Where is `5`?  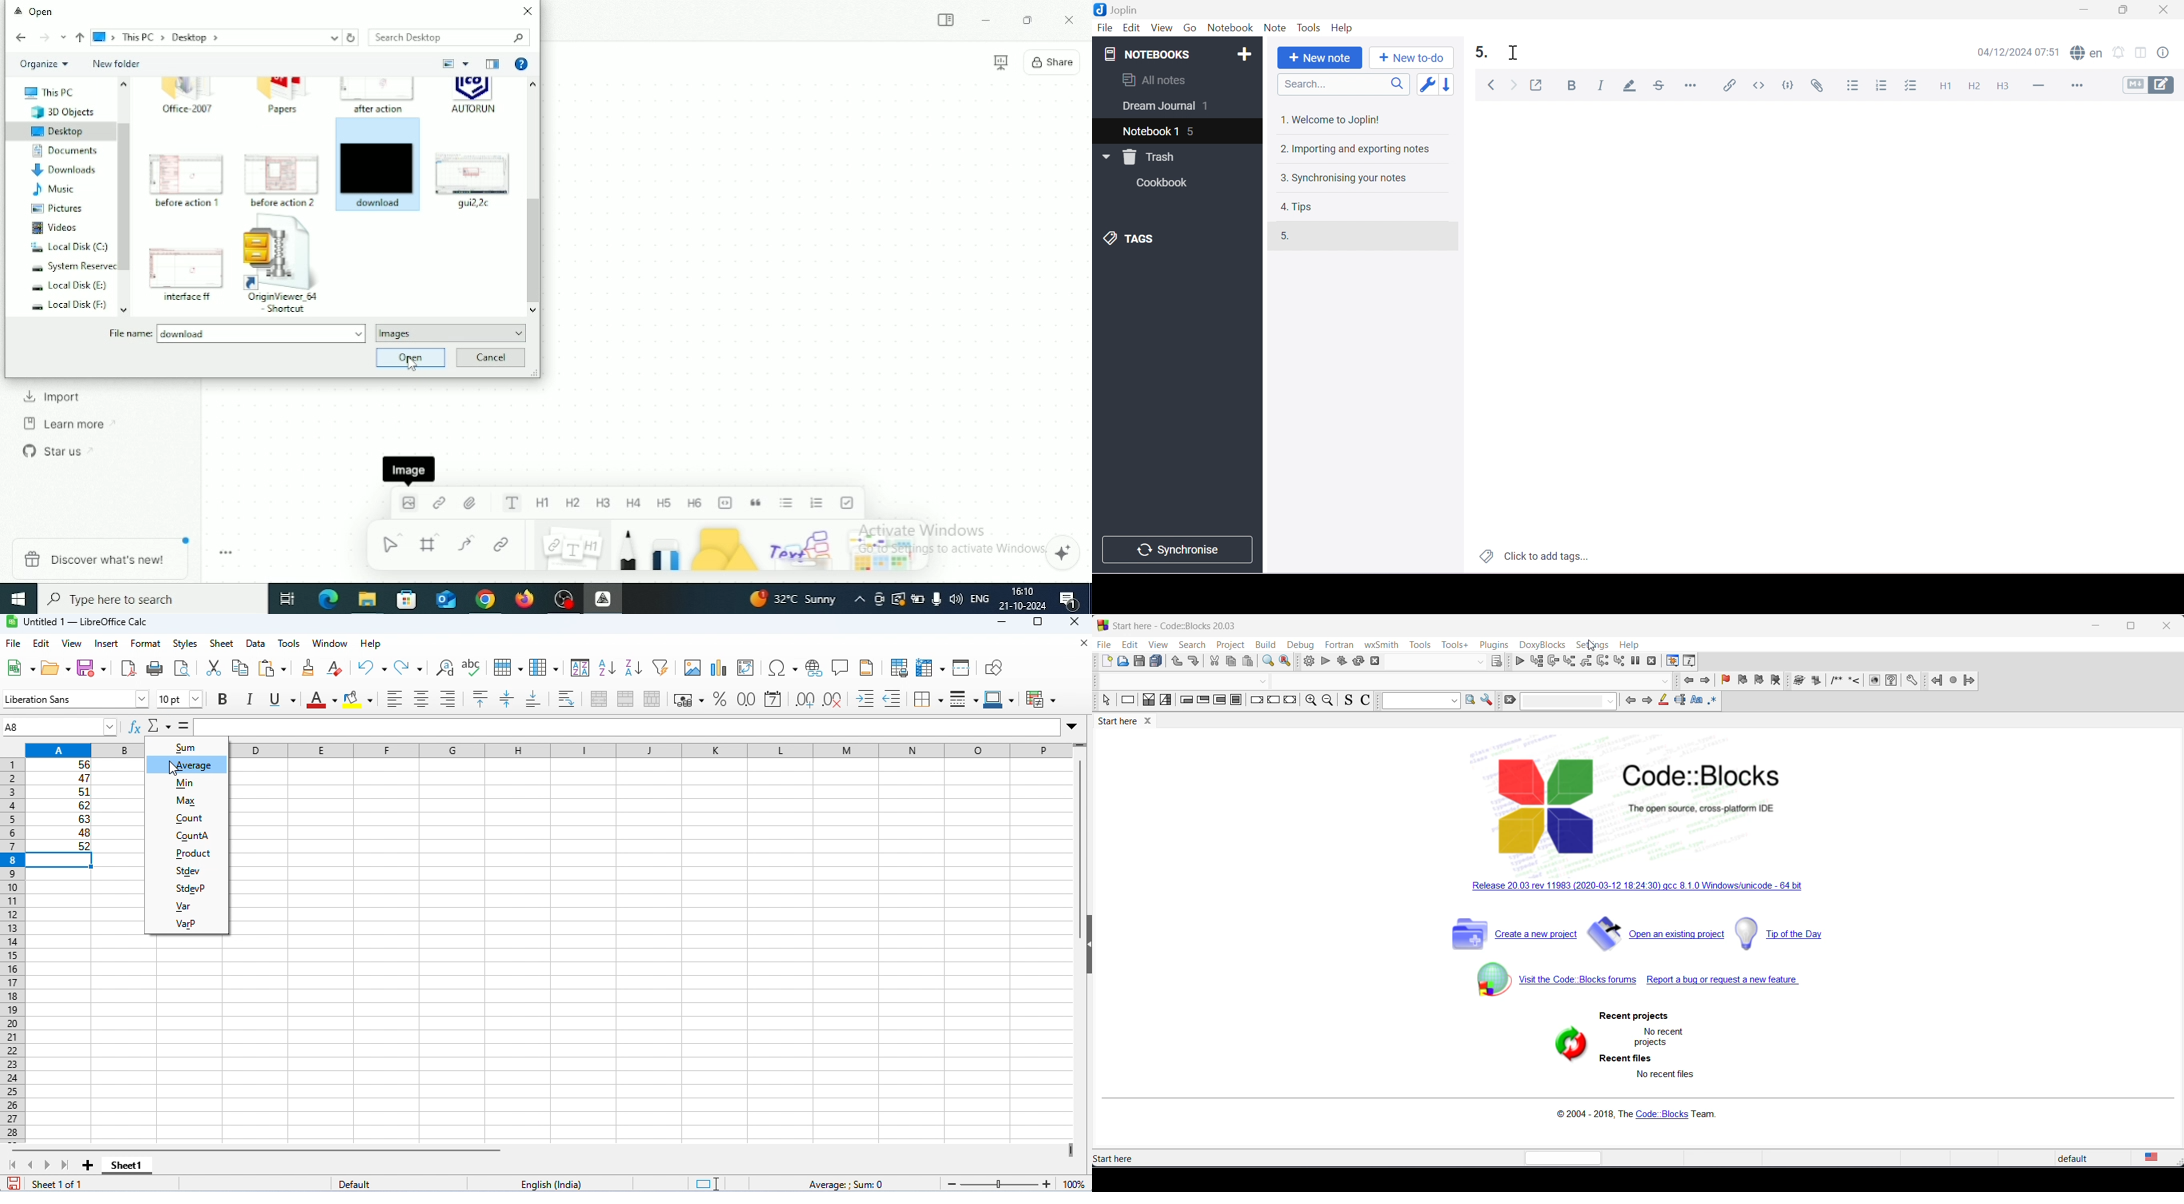 5 is located at coordinates (1194, 133).